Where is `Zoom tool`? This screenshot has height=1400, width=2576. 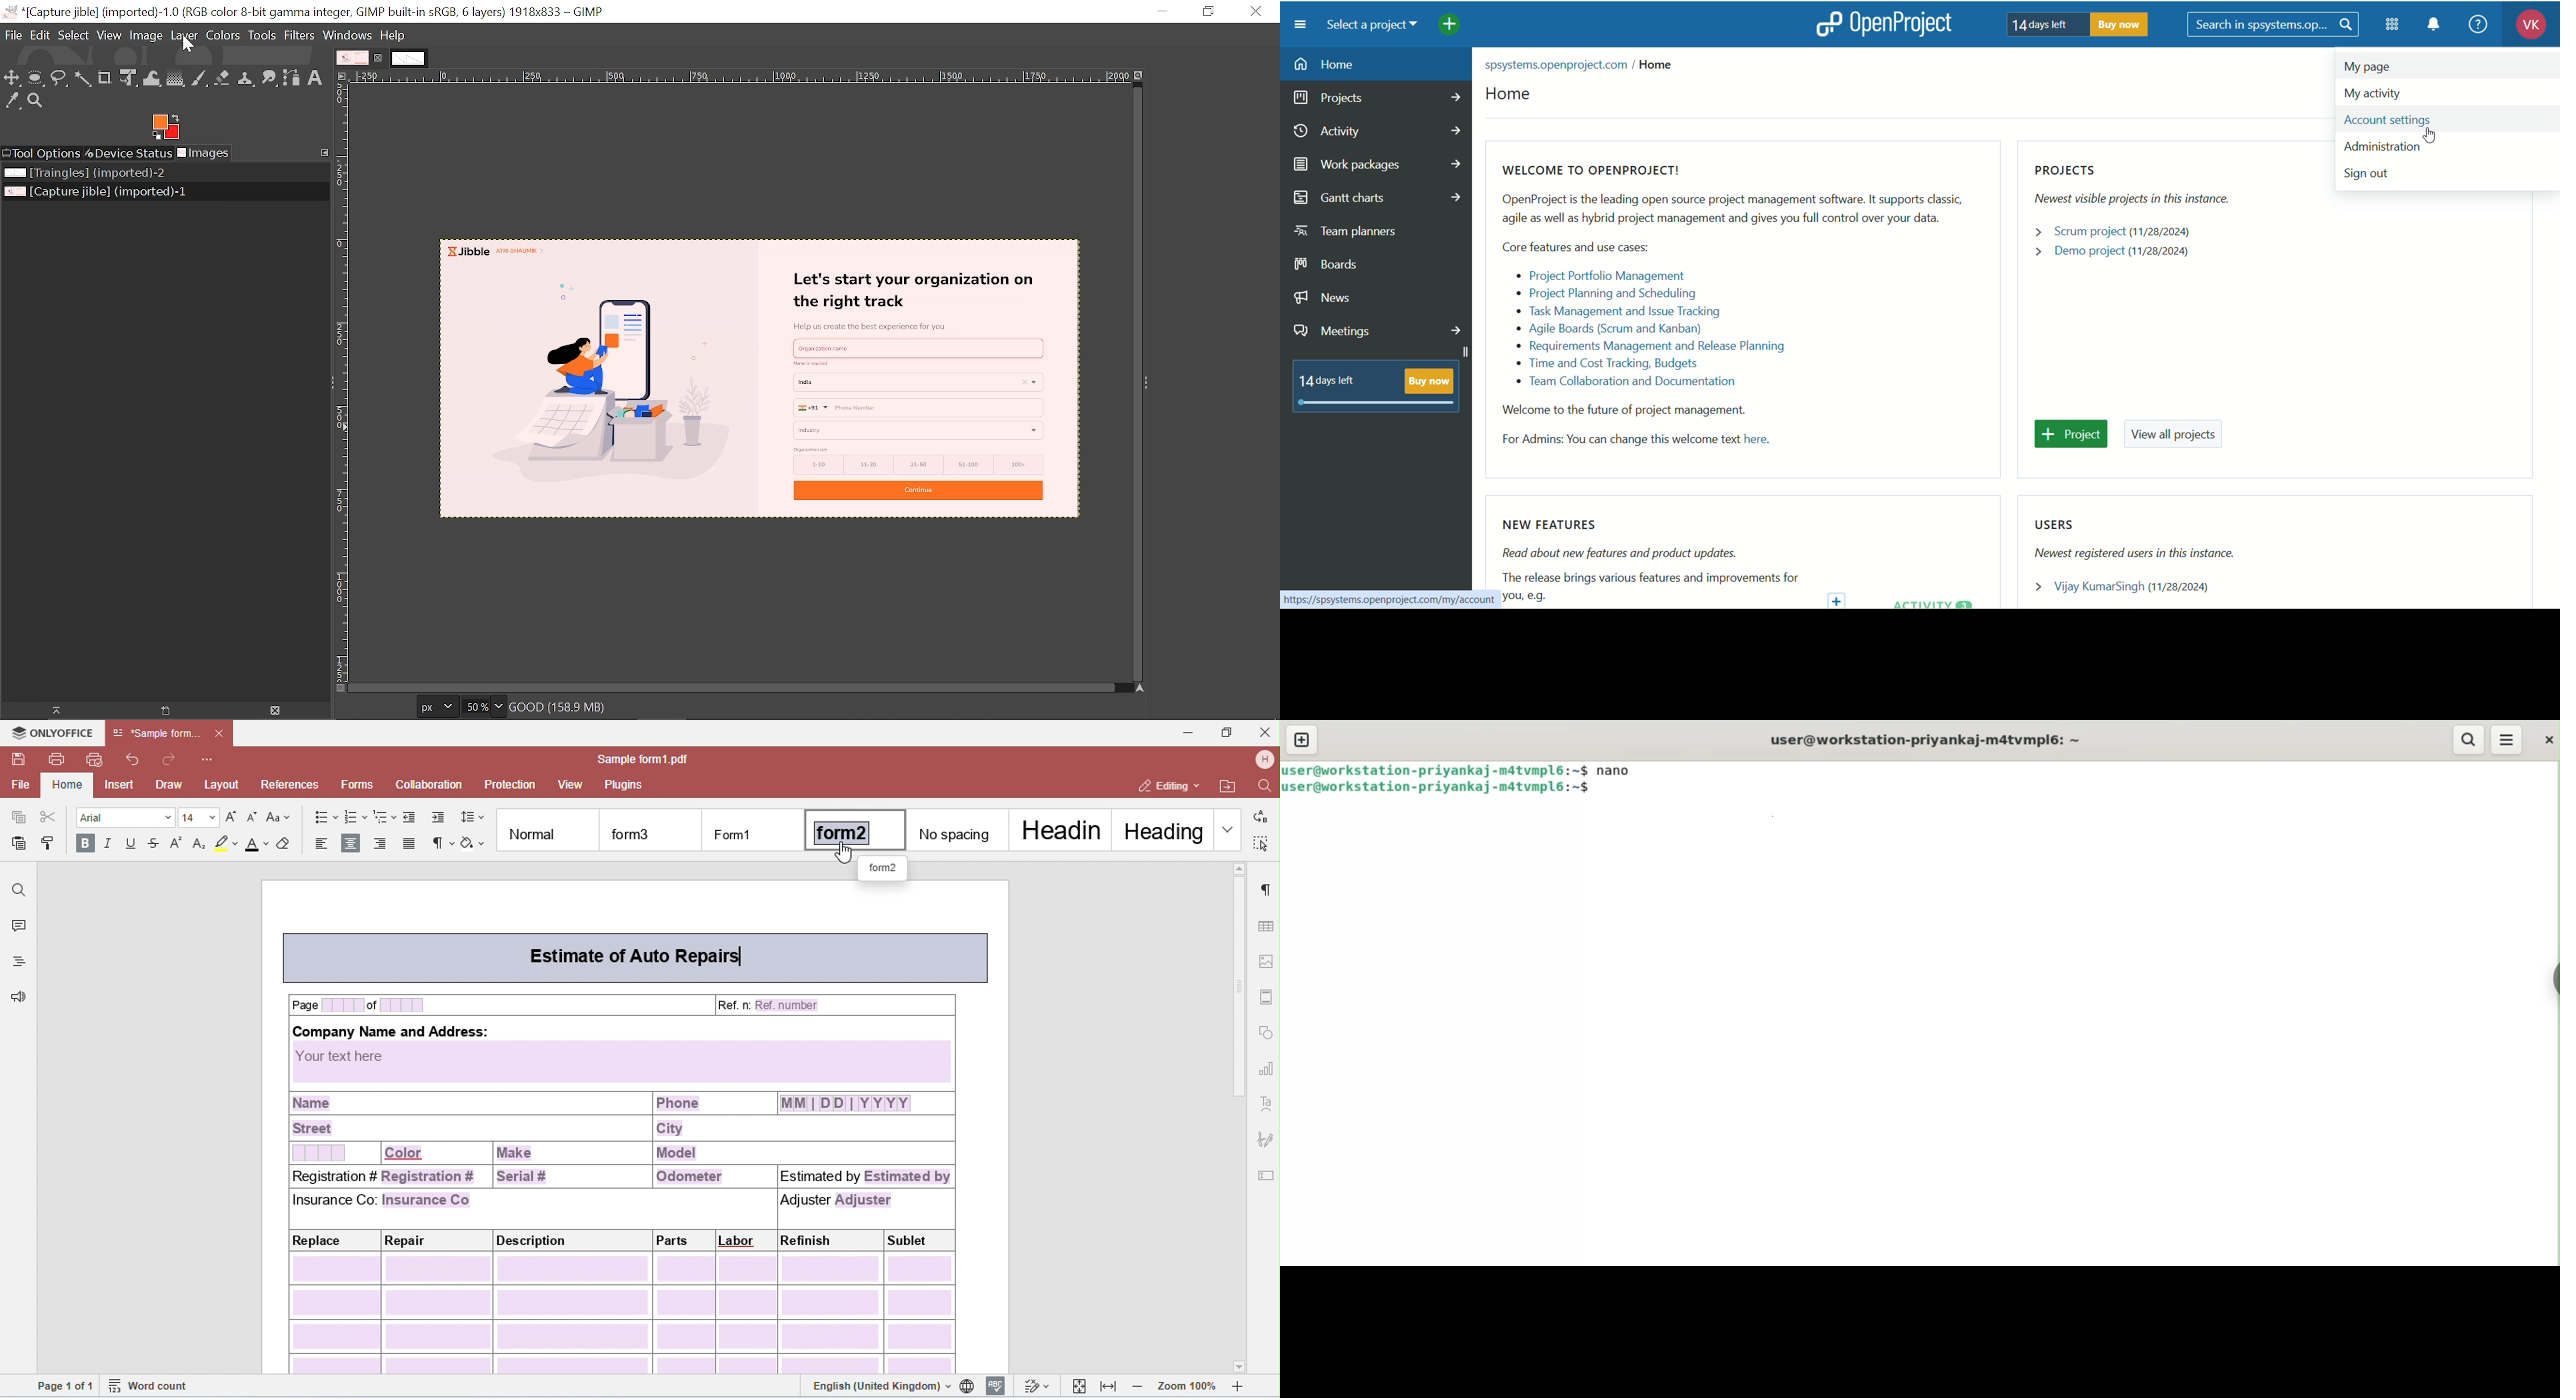 Zoom tool is located at coordinates (37, 101).